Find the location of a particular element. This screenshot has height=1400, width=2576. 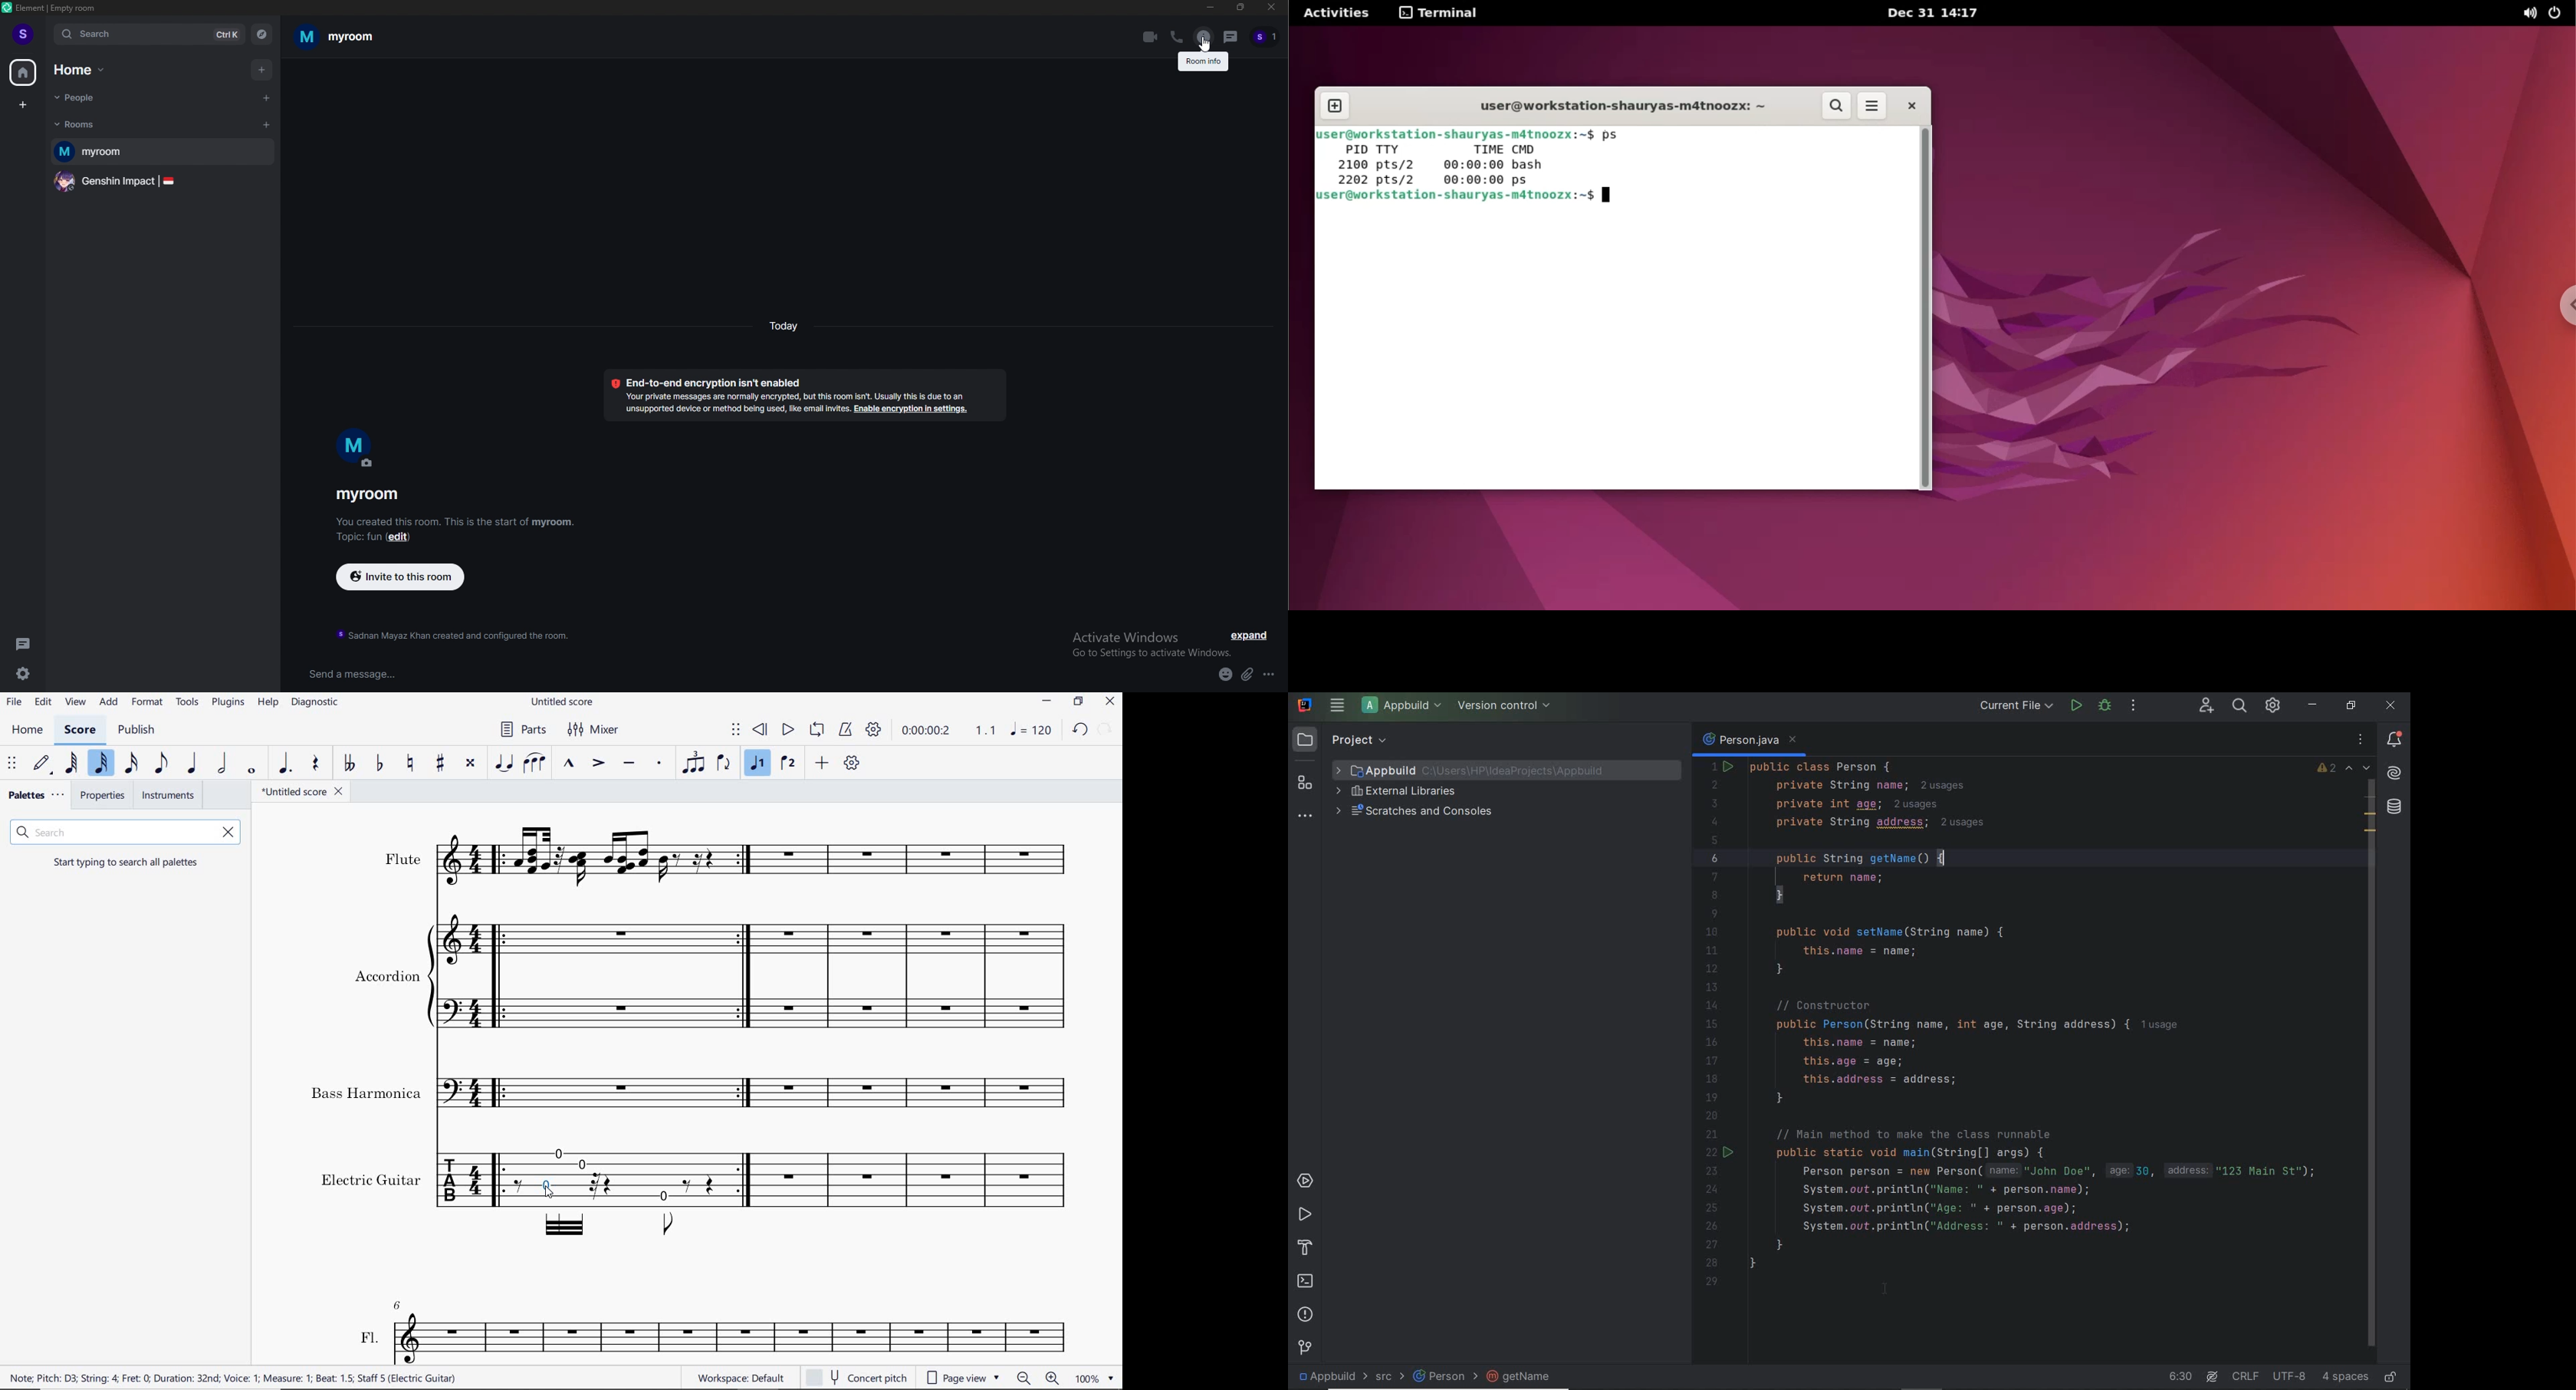

create a space is located at coordinates (21, 107).